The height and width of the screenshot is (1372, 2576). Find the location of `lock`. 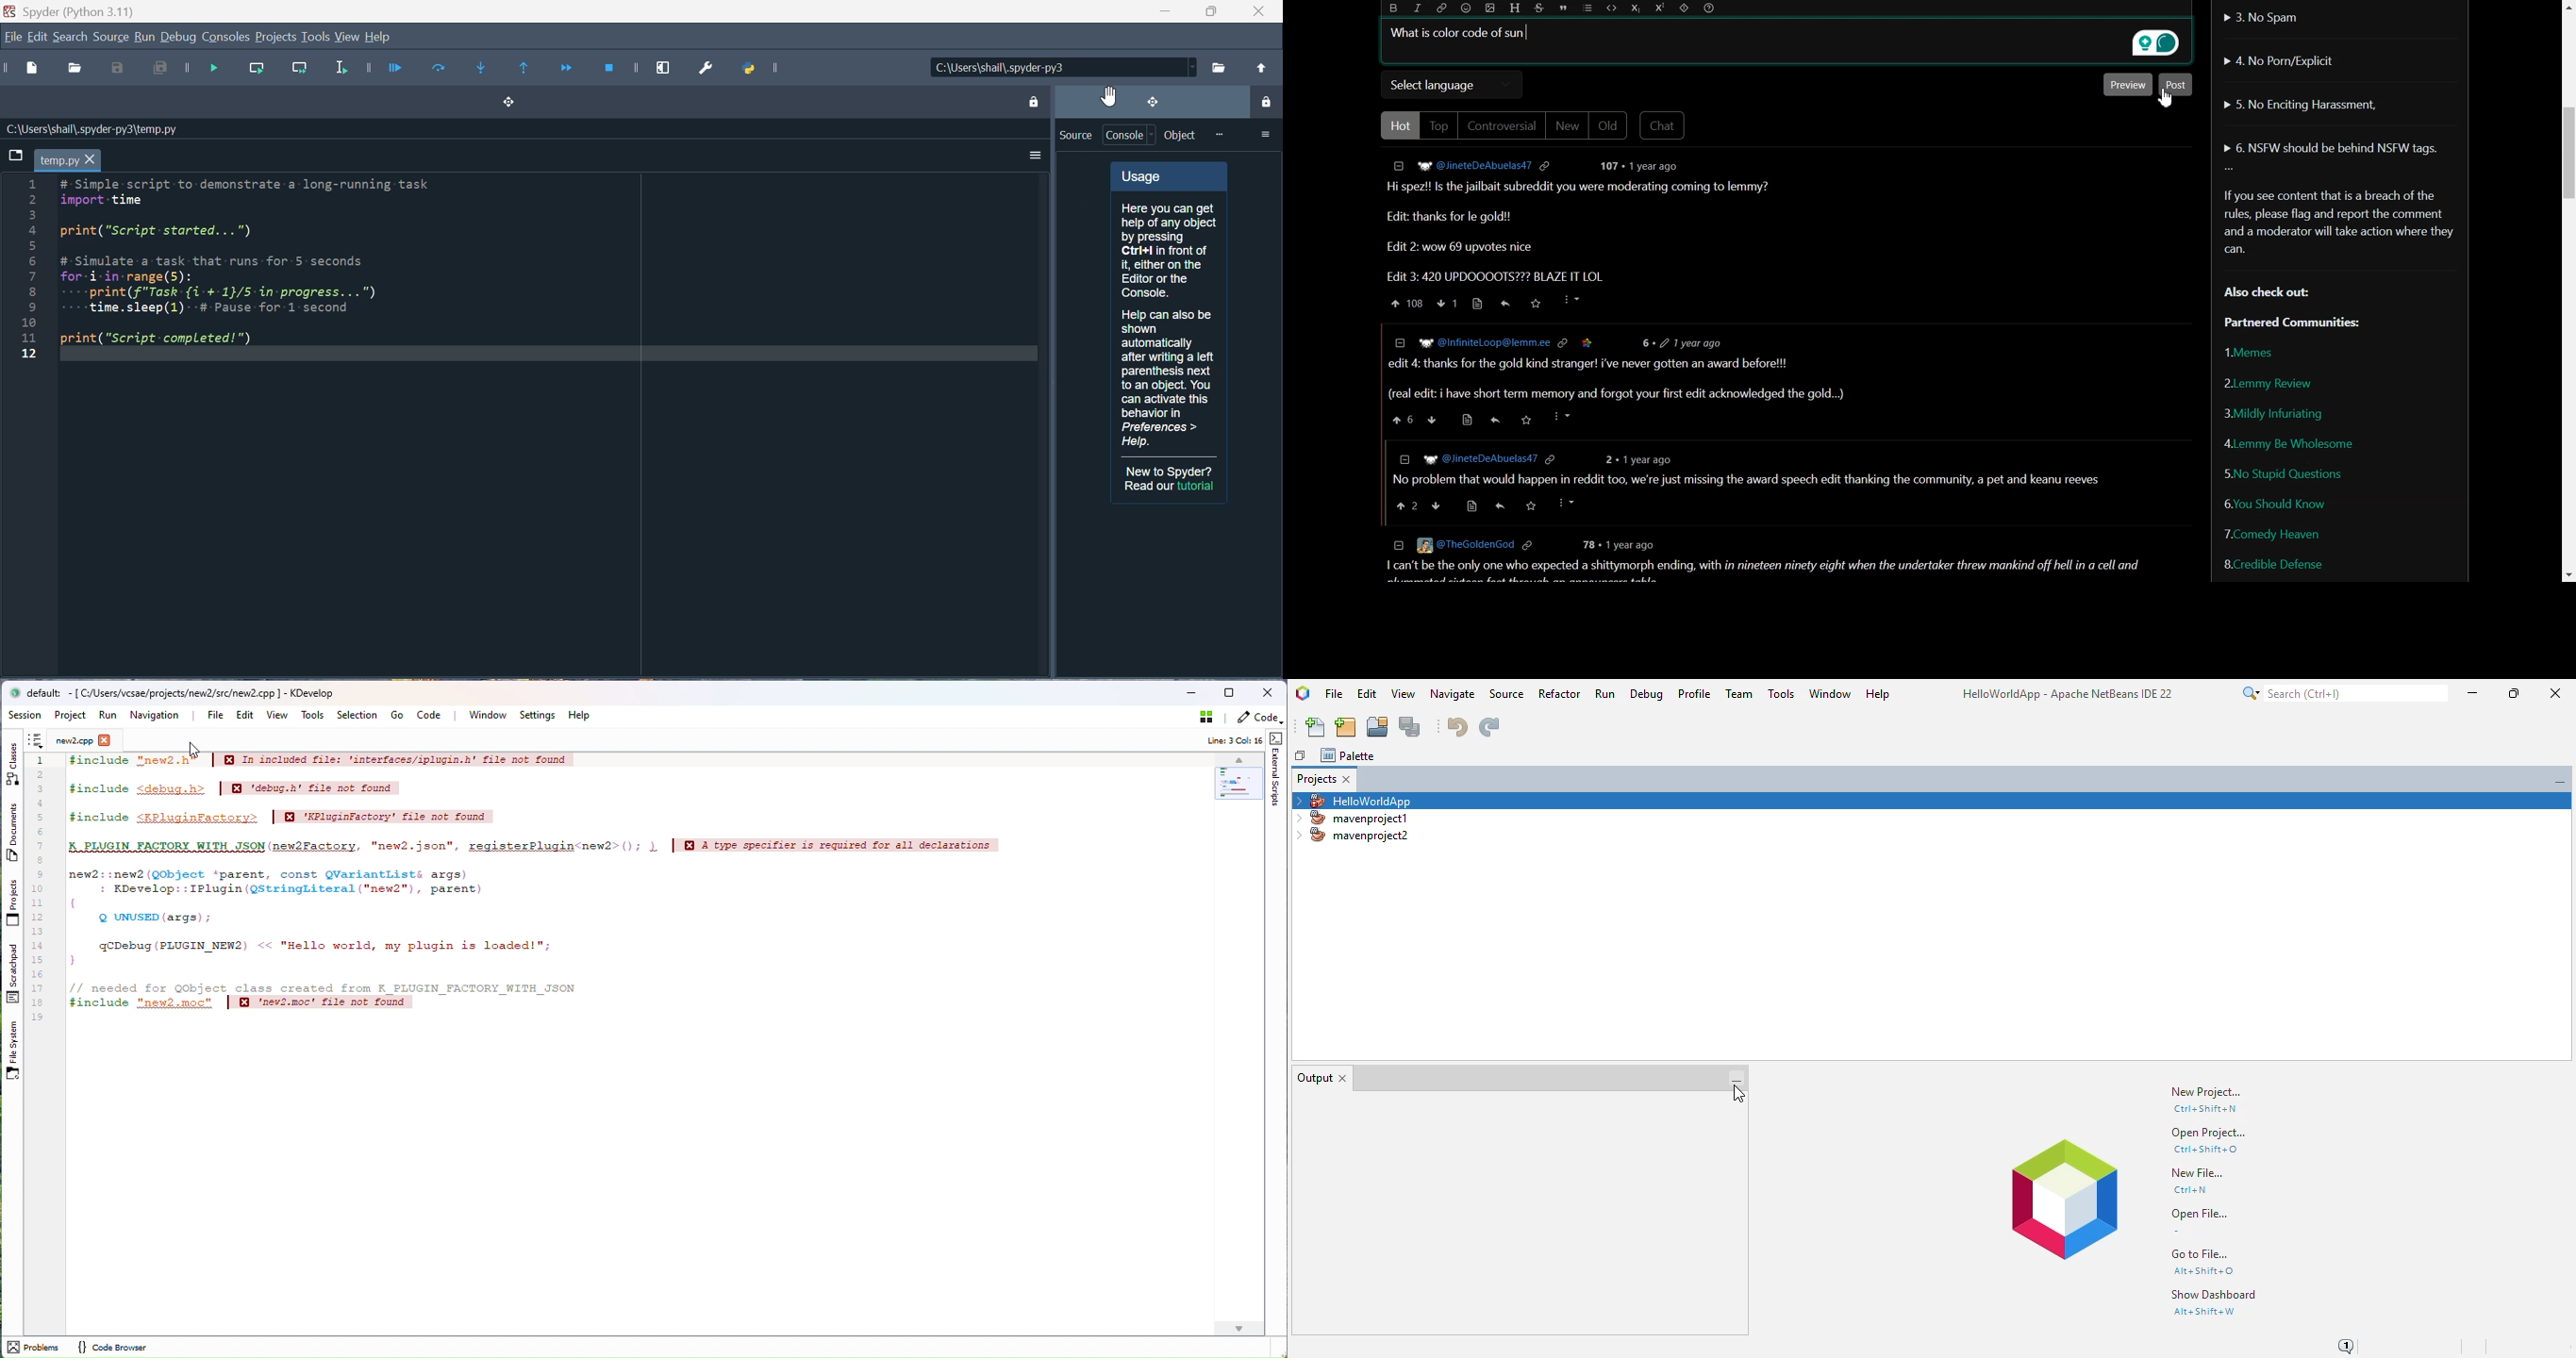

lock is located at coordinates (1265, 104).